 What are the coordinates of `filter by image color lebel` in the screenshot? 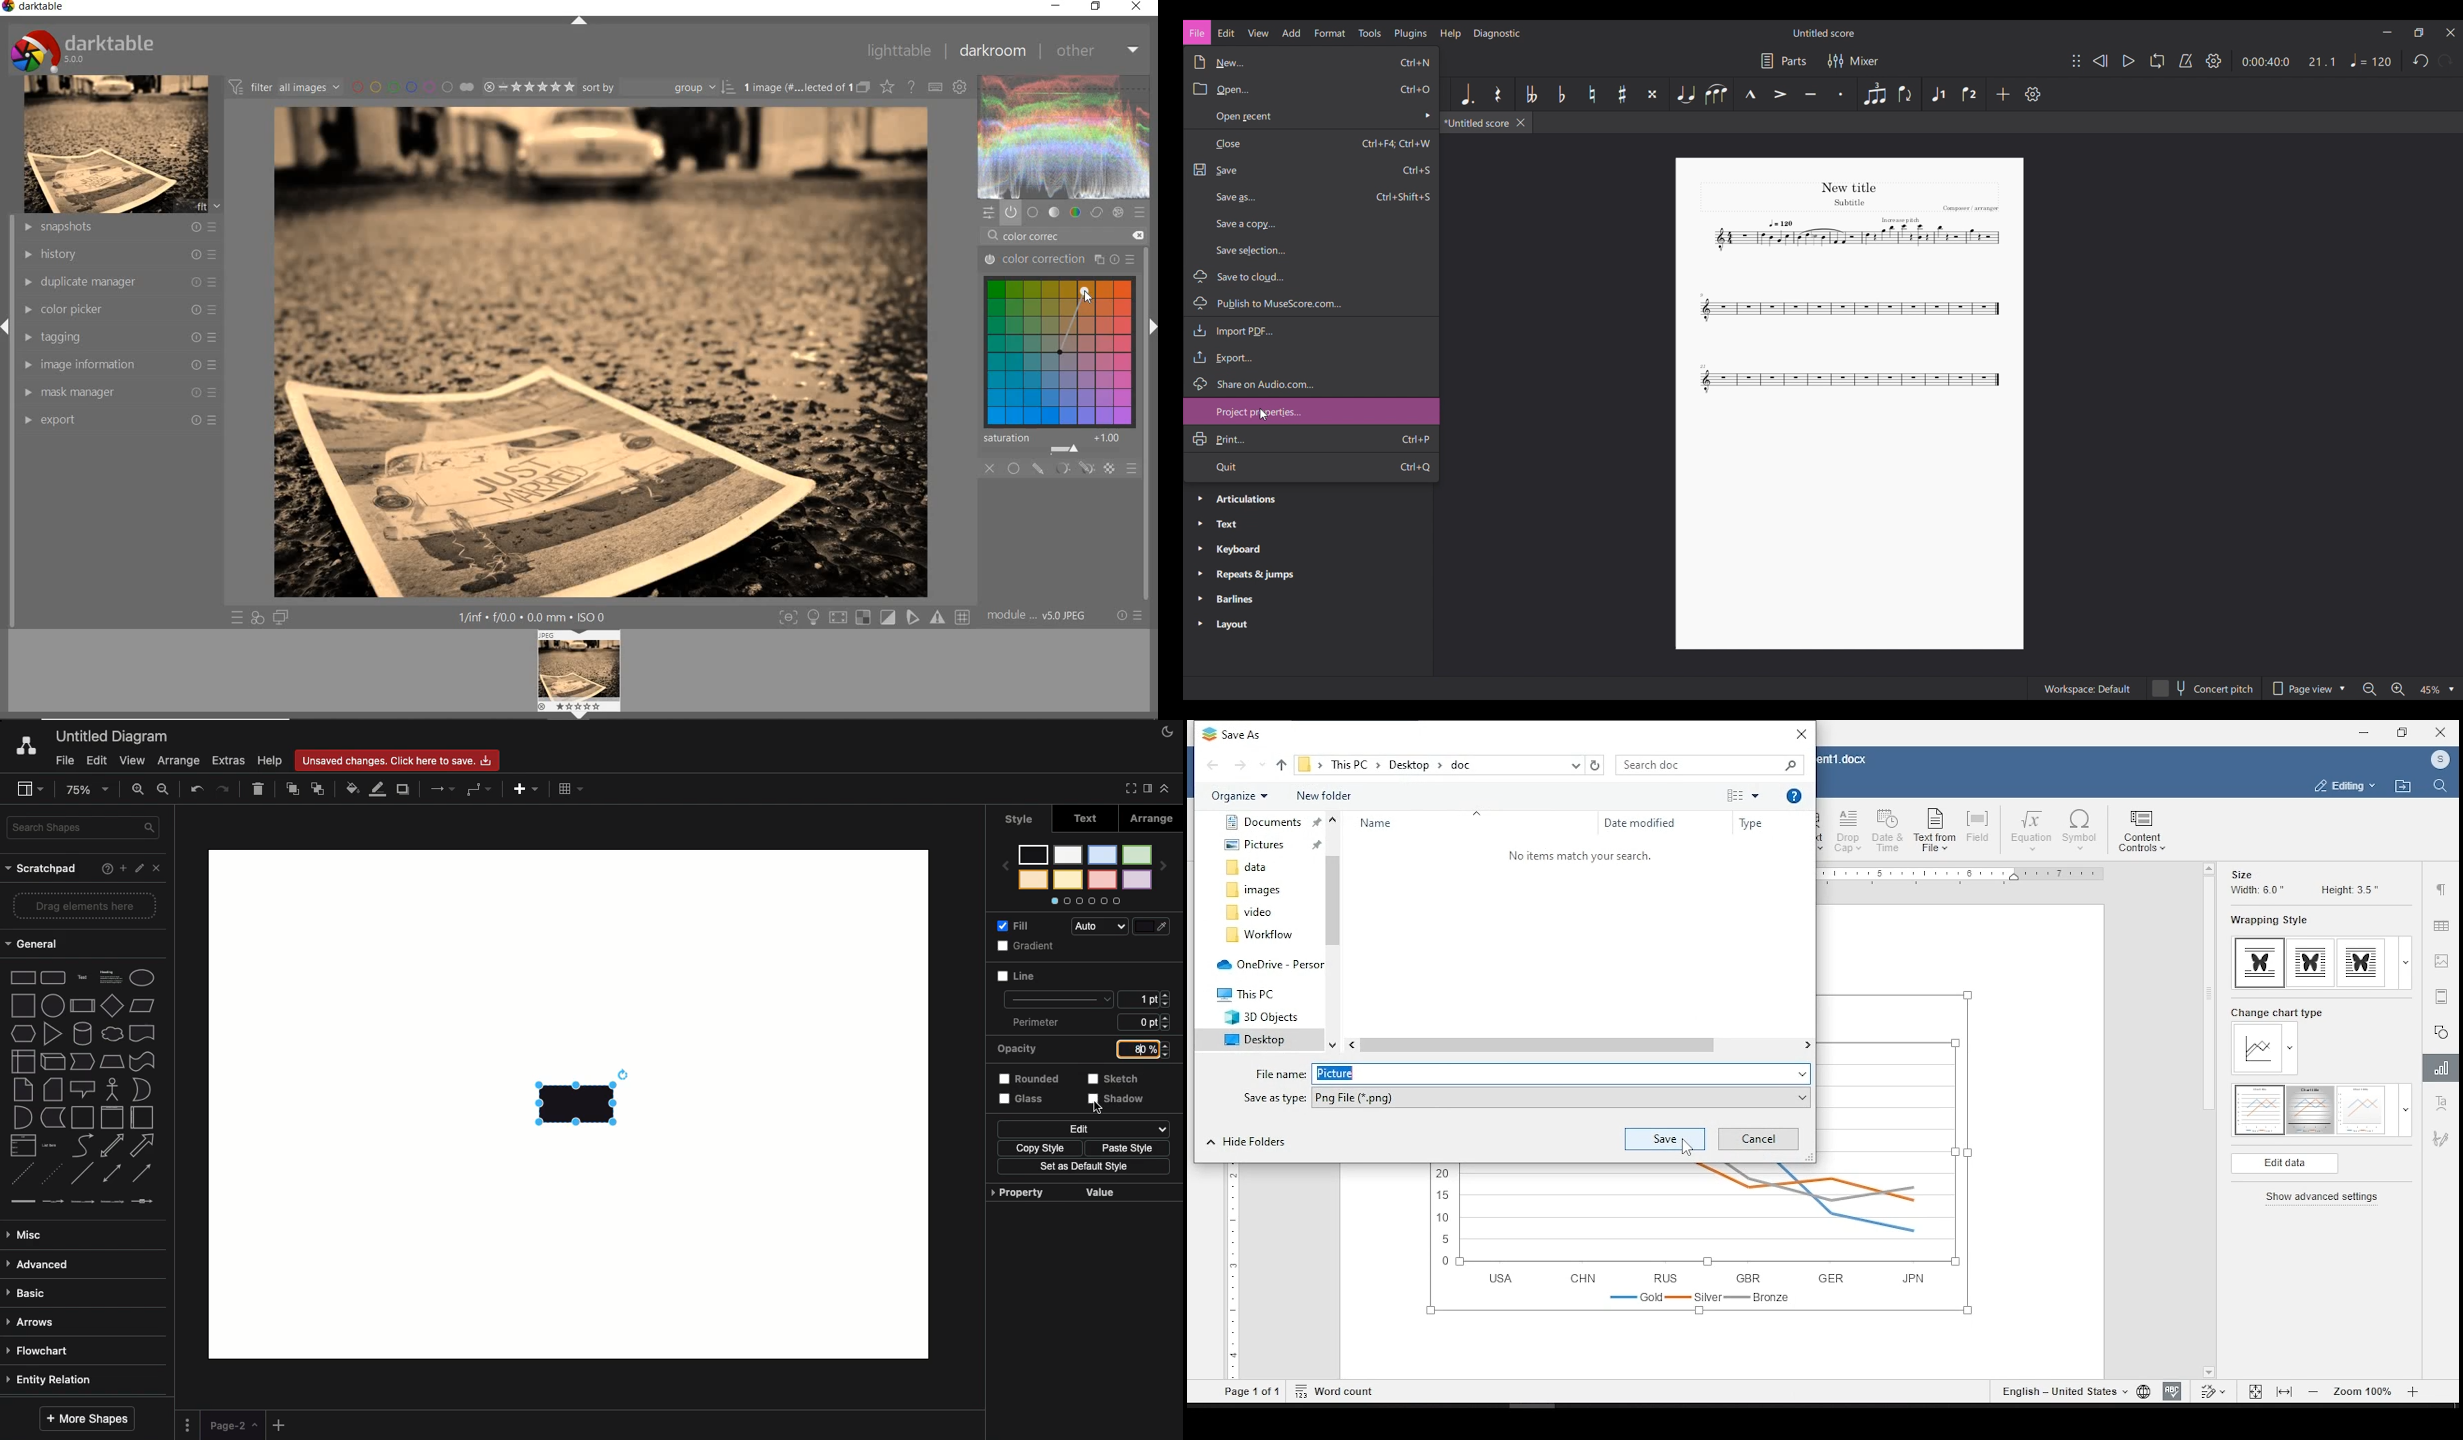 It's located at (412, 86).